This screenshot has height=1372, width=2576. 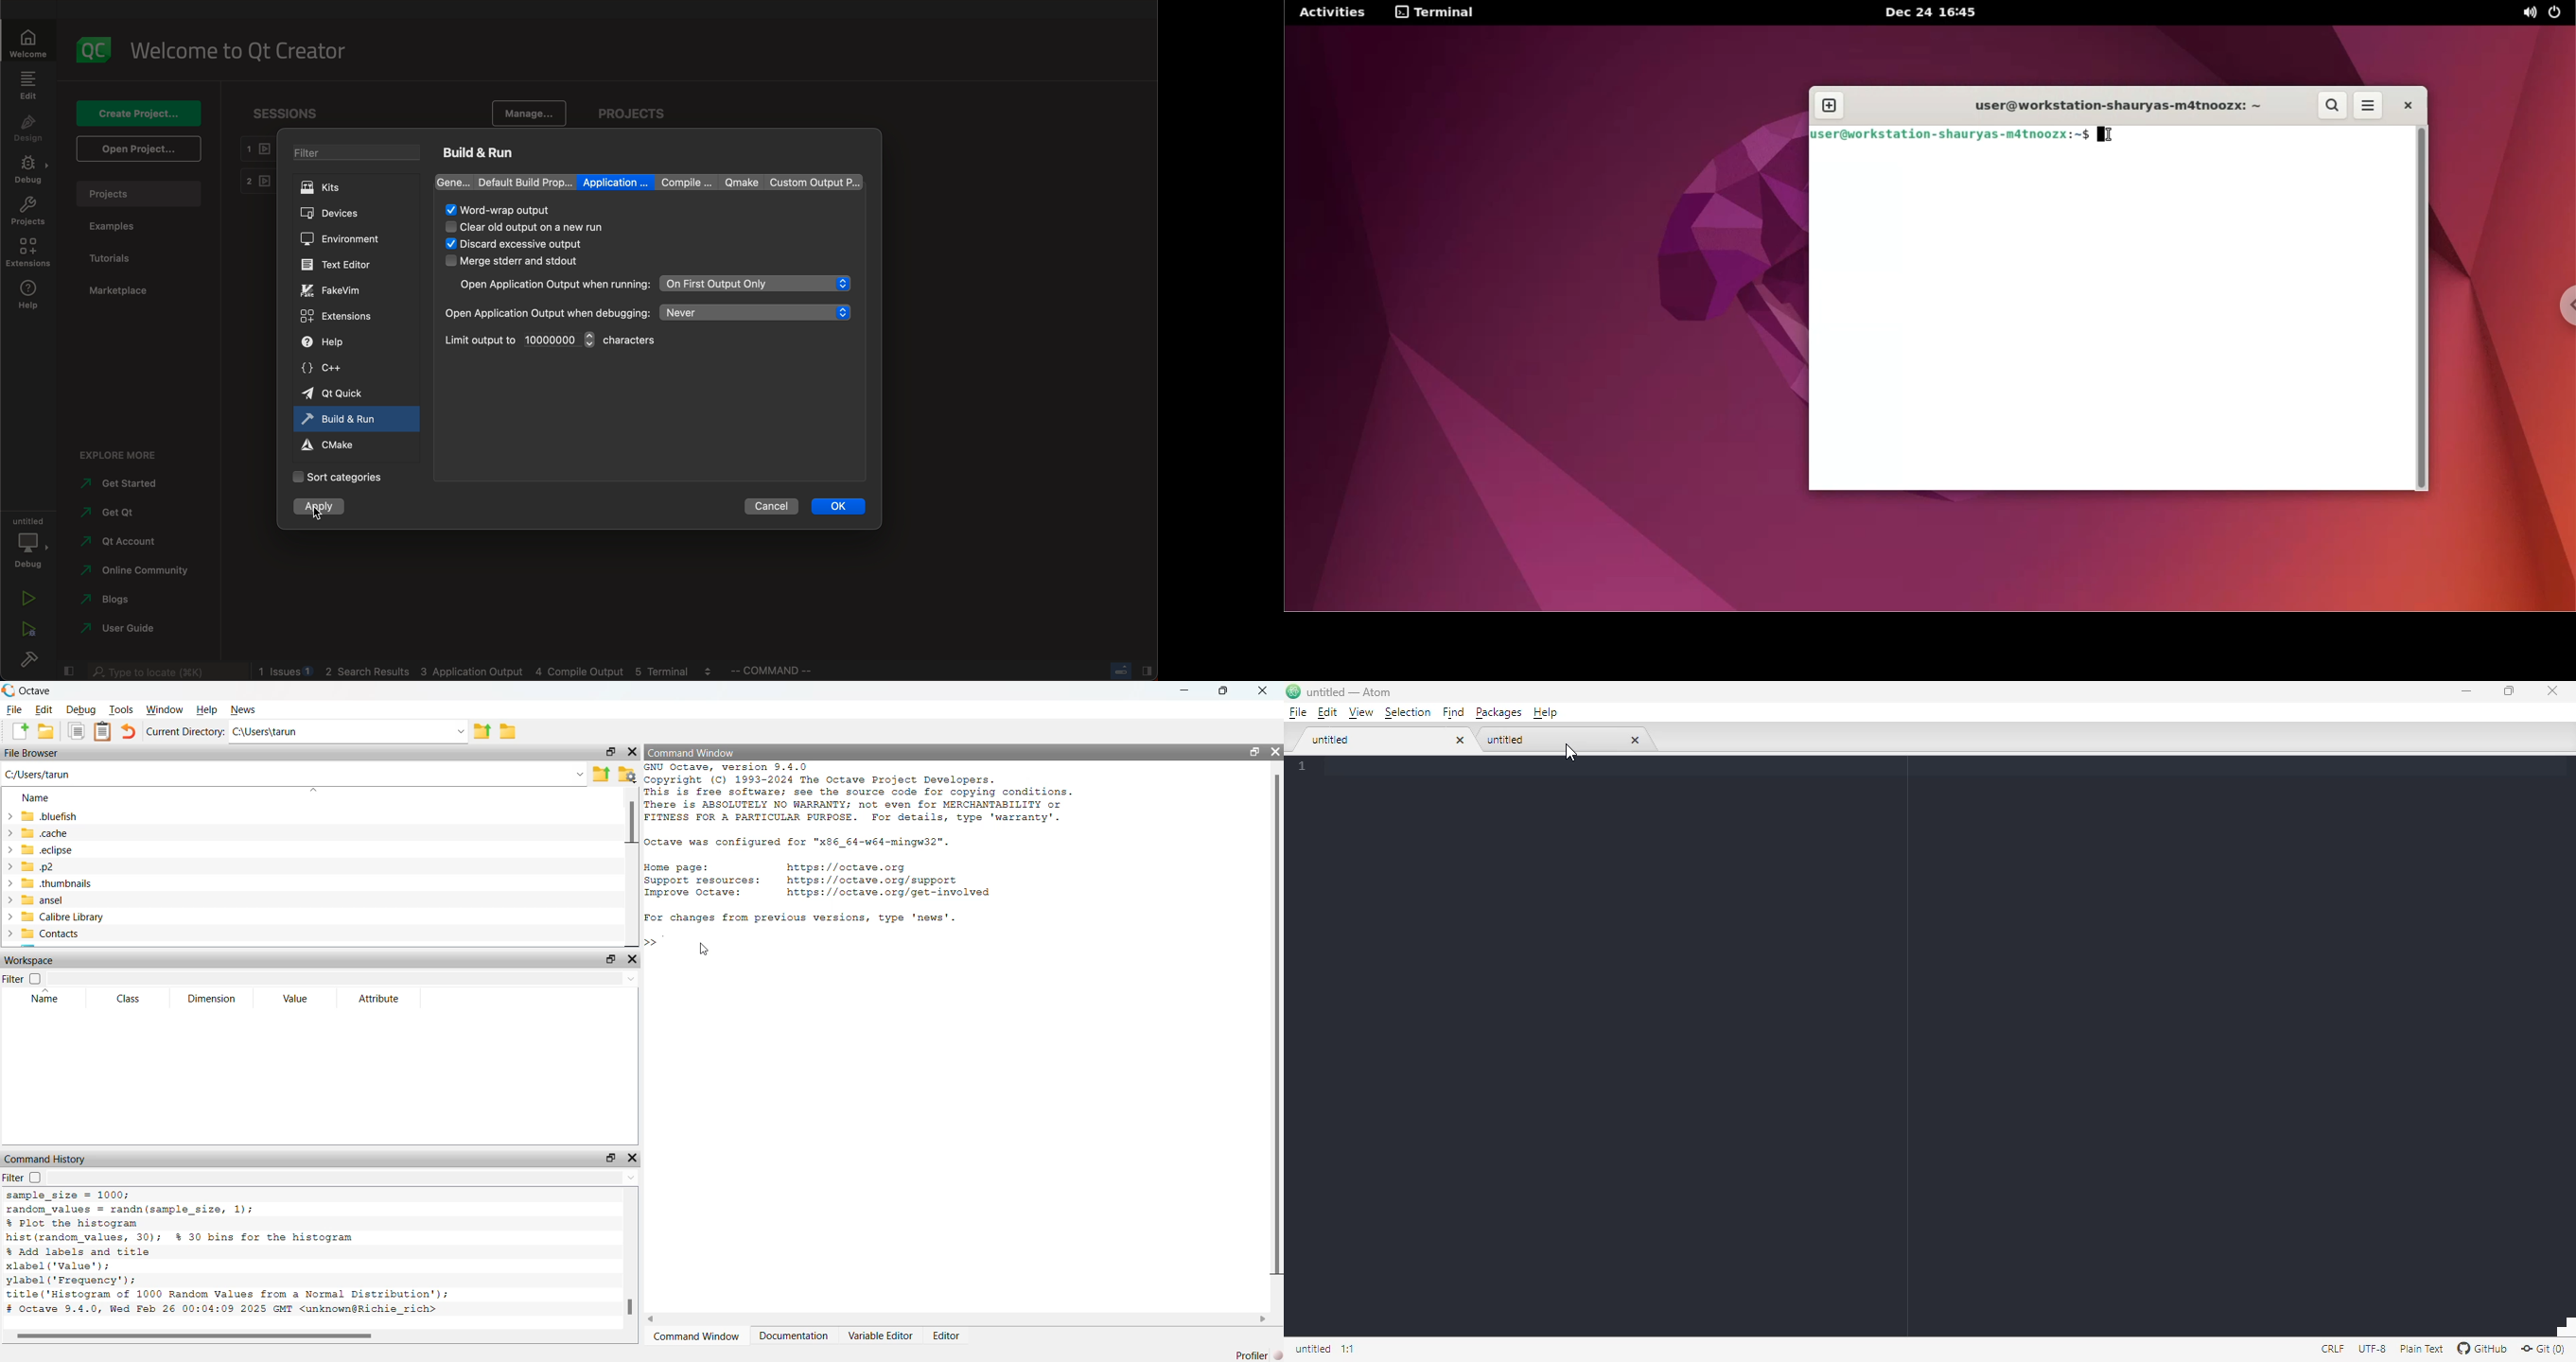 I want to click on help, so click(x=24, y=296).